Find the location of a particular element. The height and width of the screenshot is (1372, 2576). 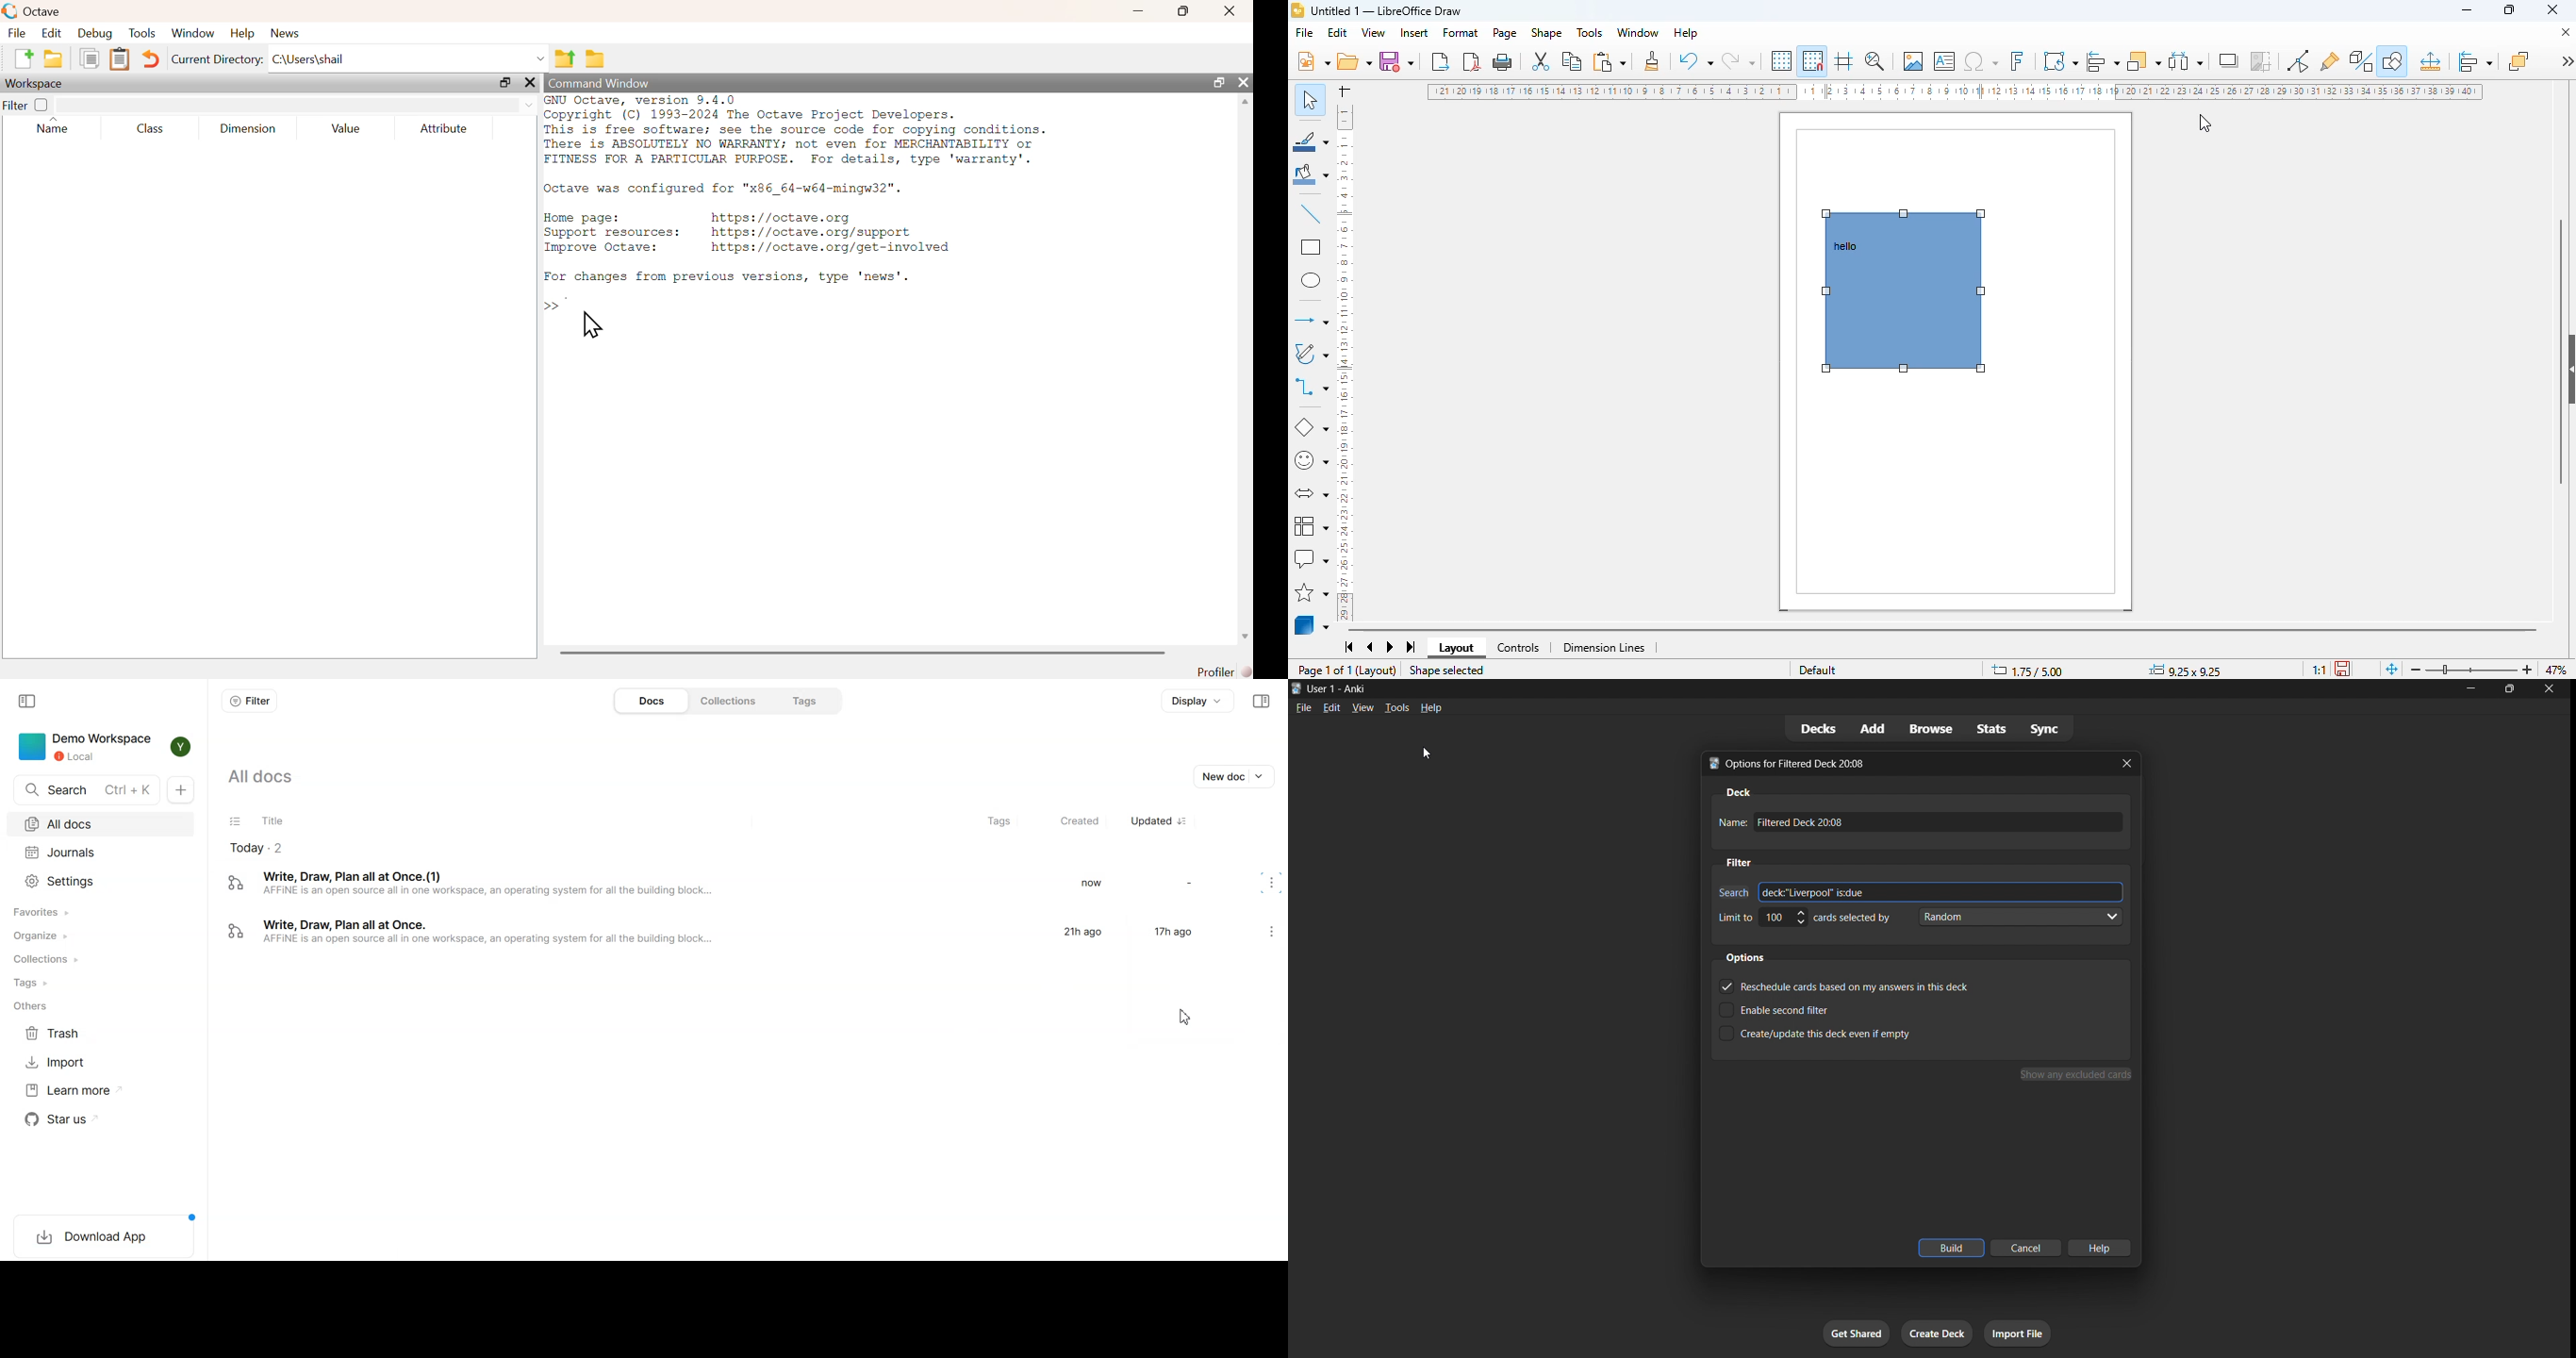

Docs is located at coordinates (648, 701).